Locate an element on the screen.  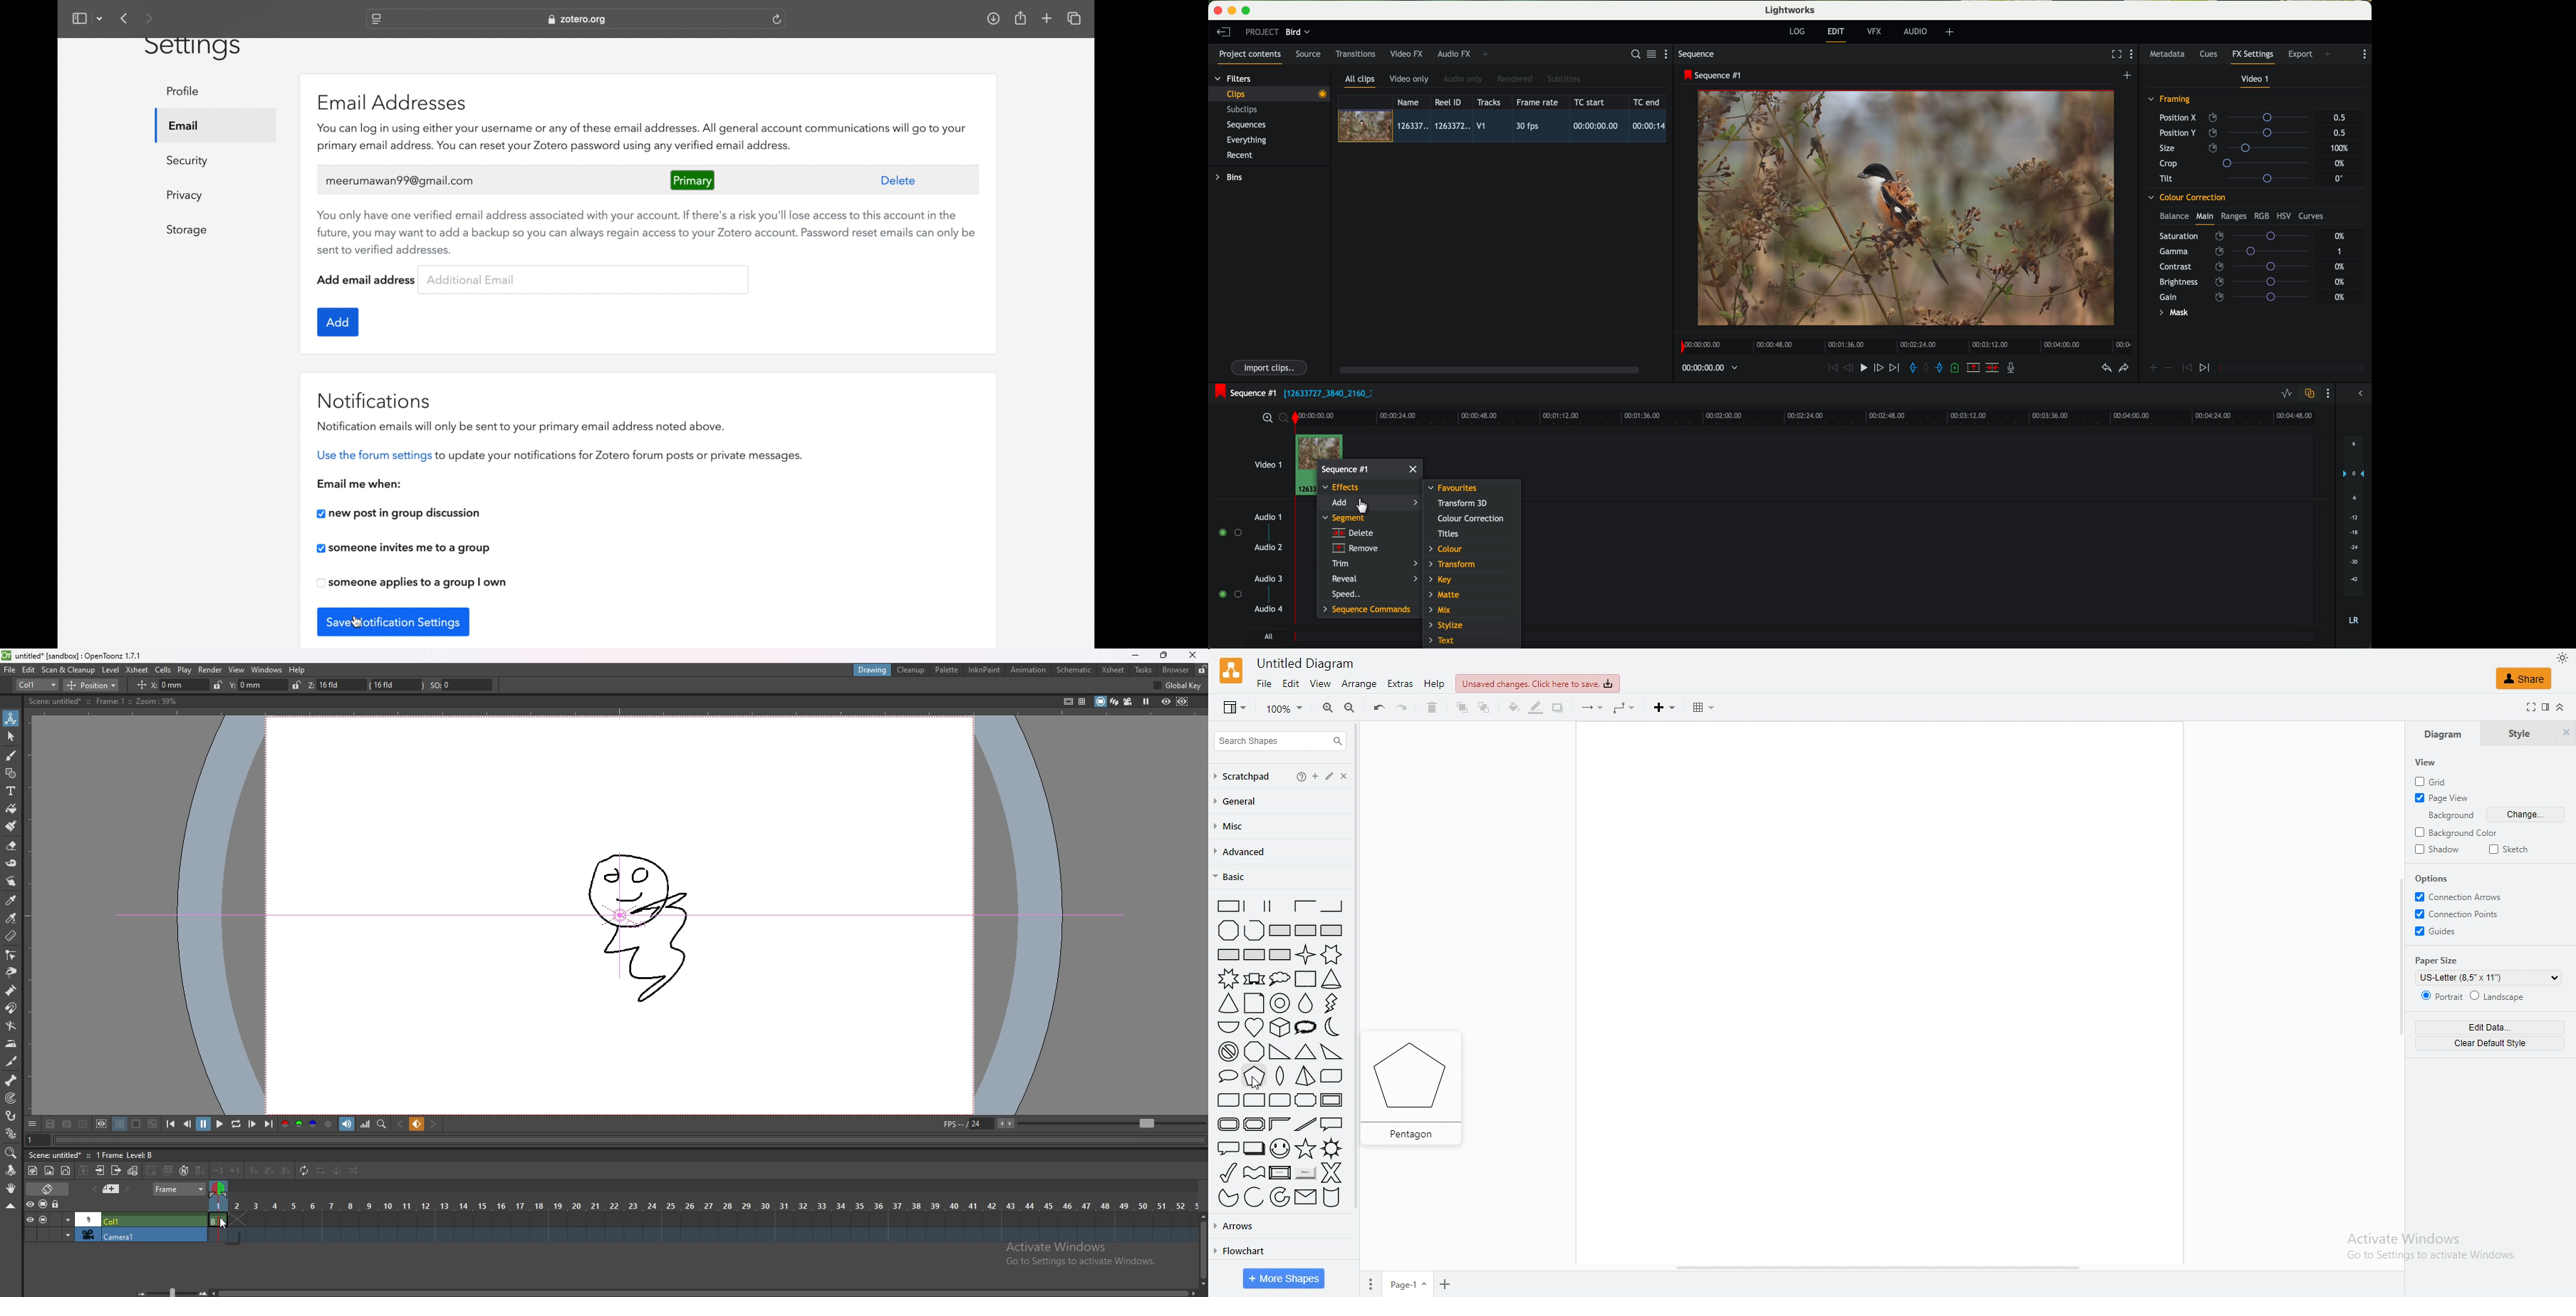
portrait is located at coordinates (2439, 996).